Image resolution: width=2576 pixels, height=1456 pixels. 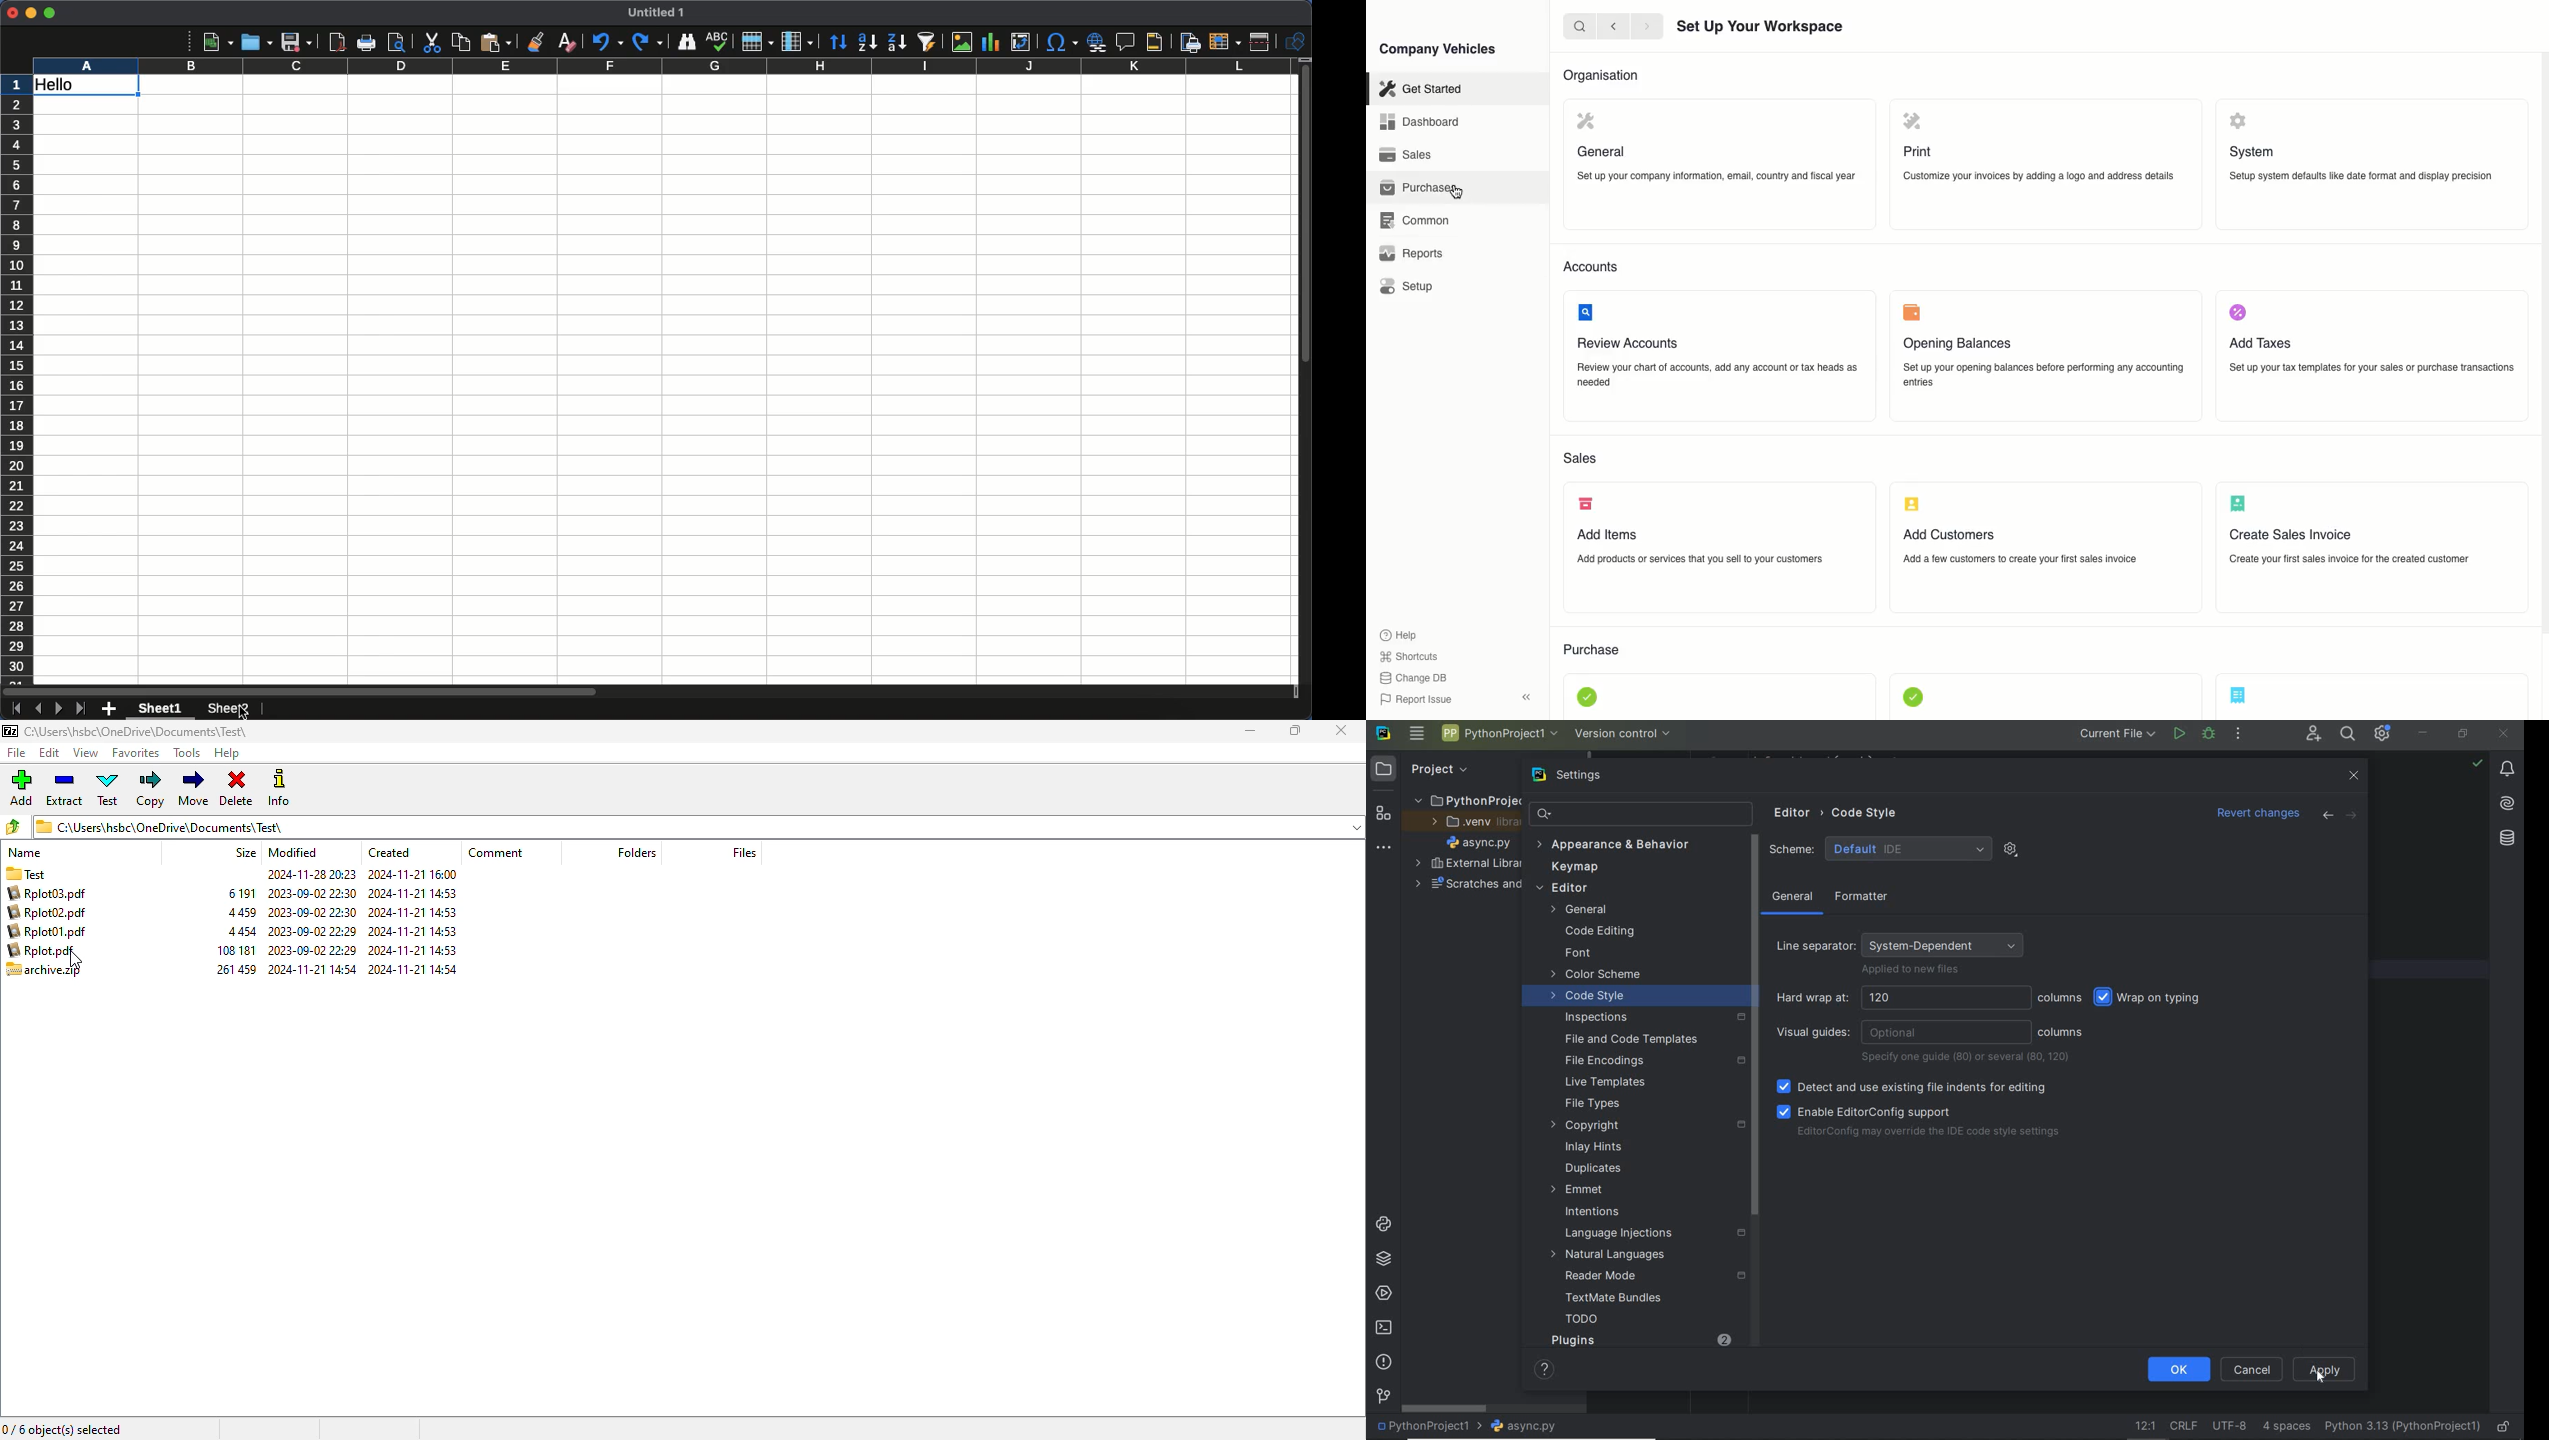 I want to click on Hard wrap at, so click(x=1899, y=997).